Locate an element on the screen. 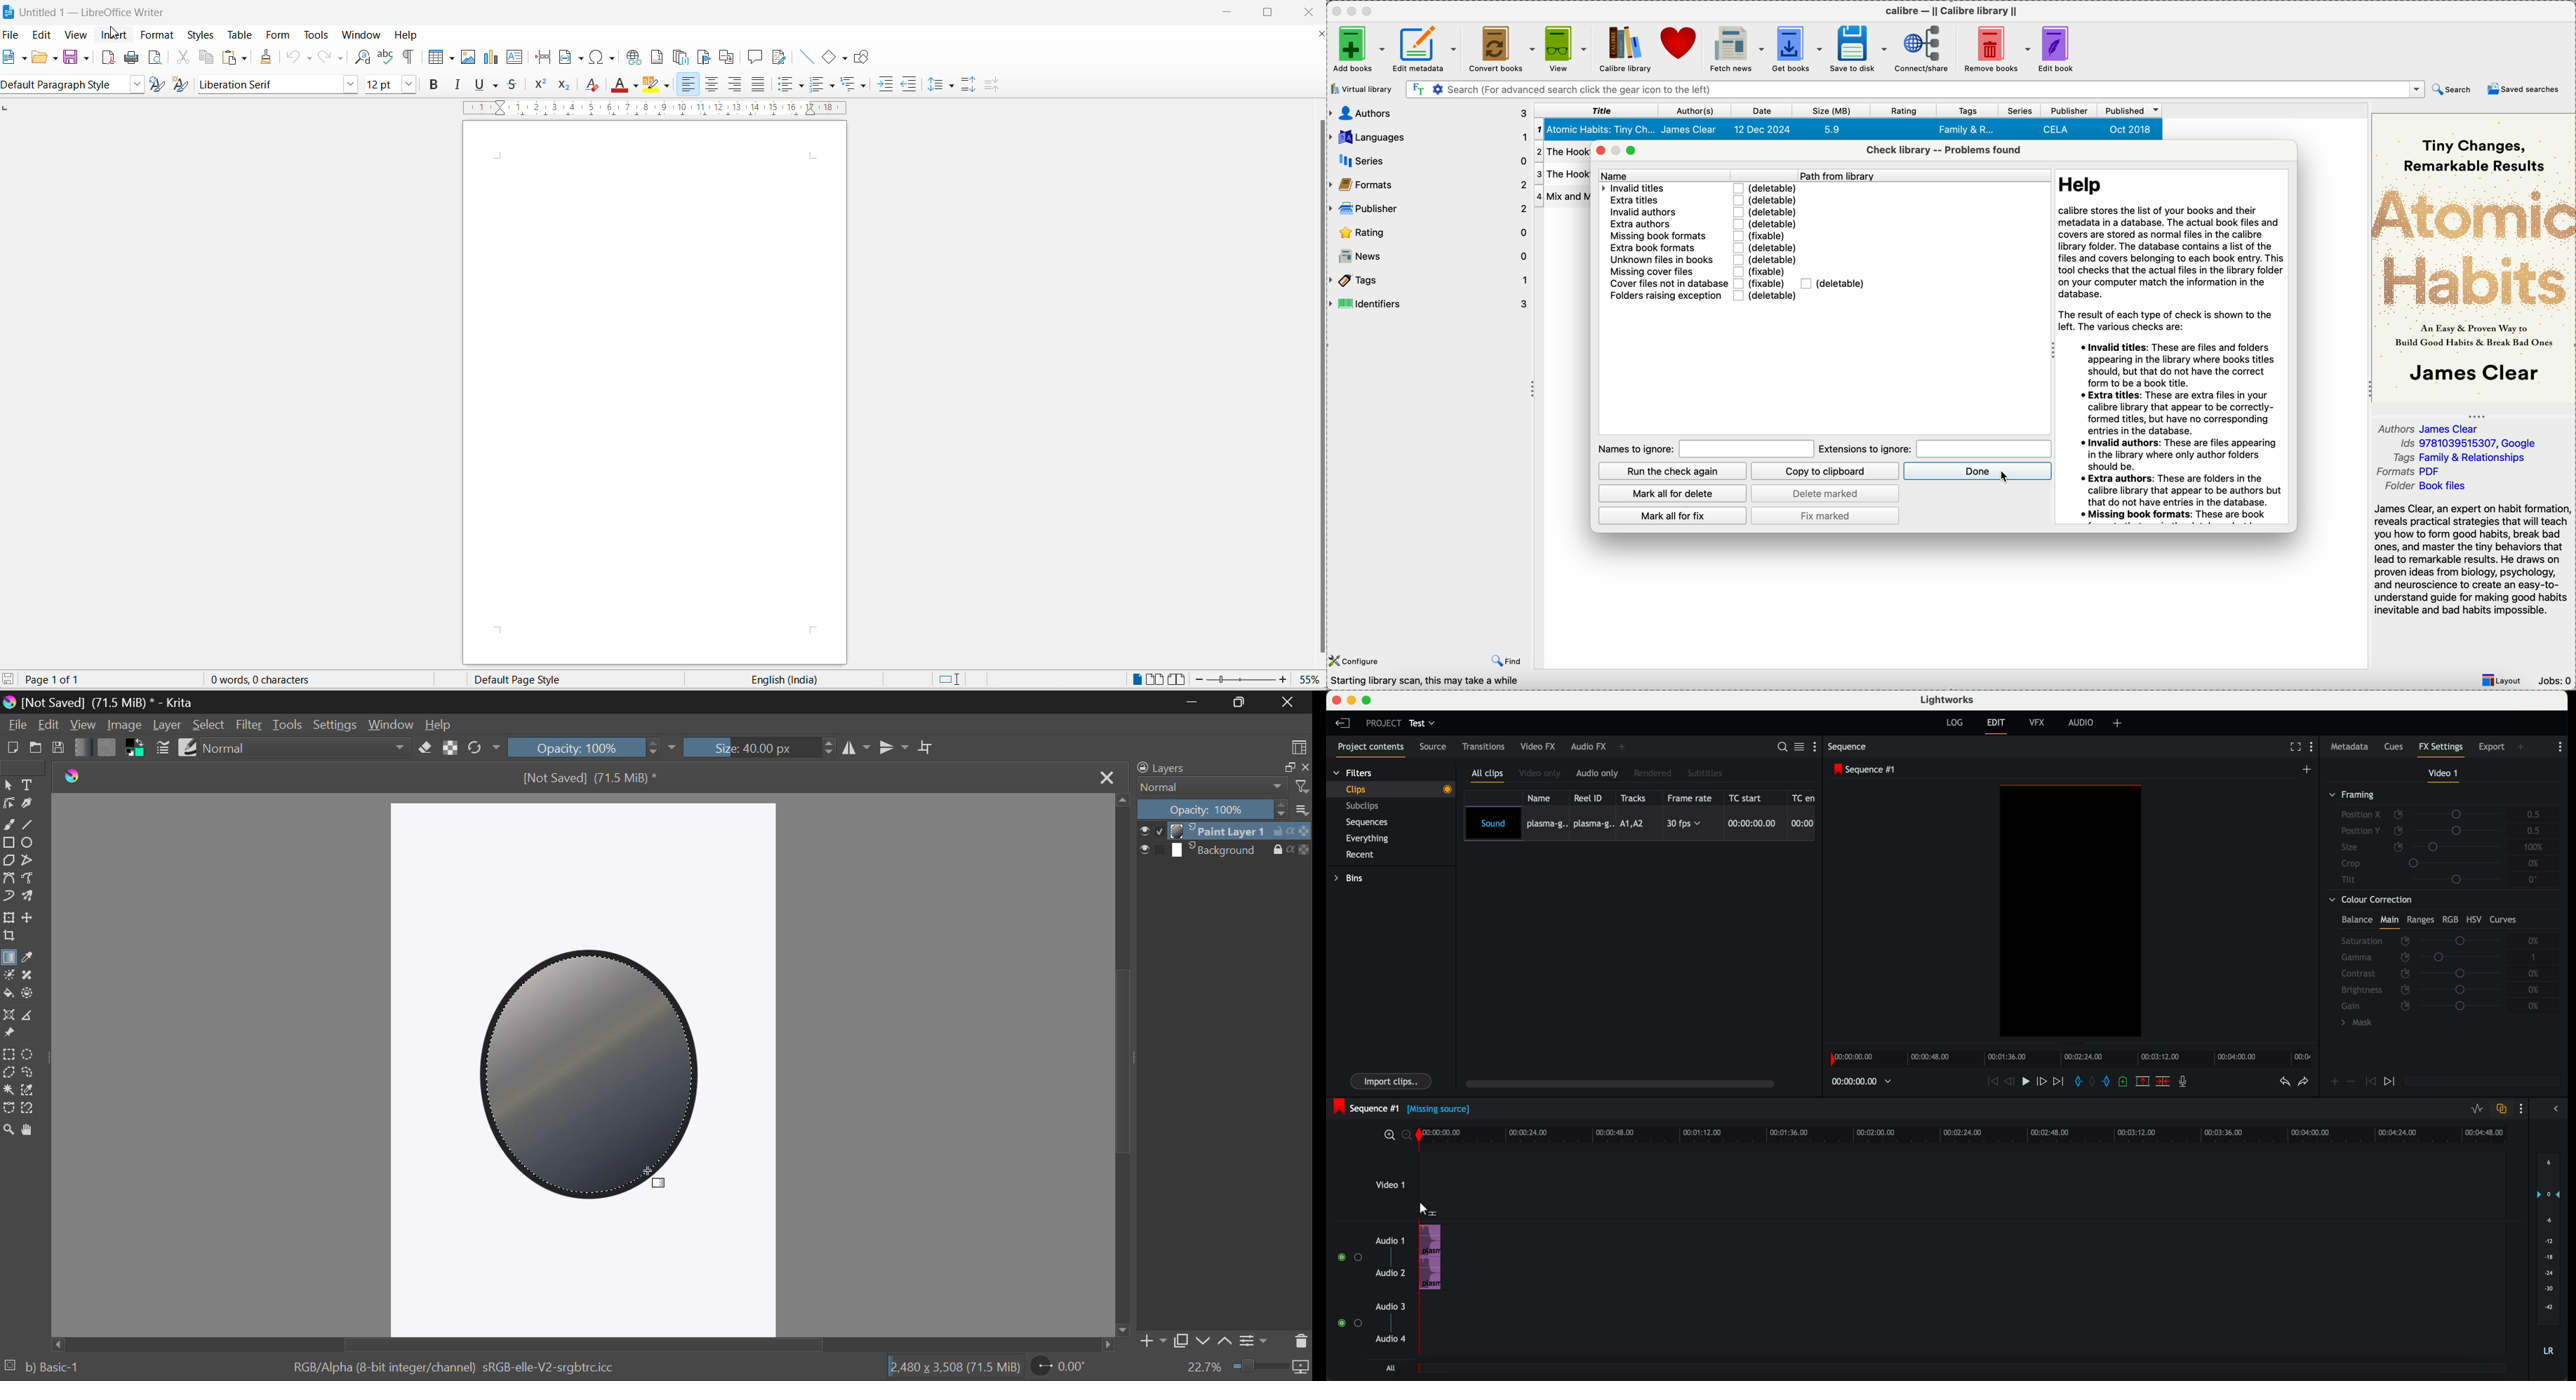 The image size is (2576, 1400). subtitles is located at coordinates (1706, 773).